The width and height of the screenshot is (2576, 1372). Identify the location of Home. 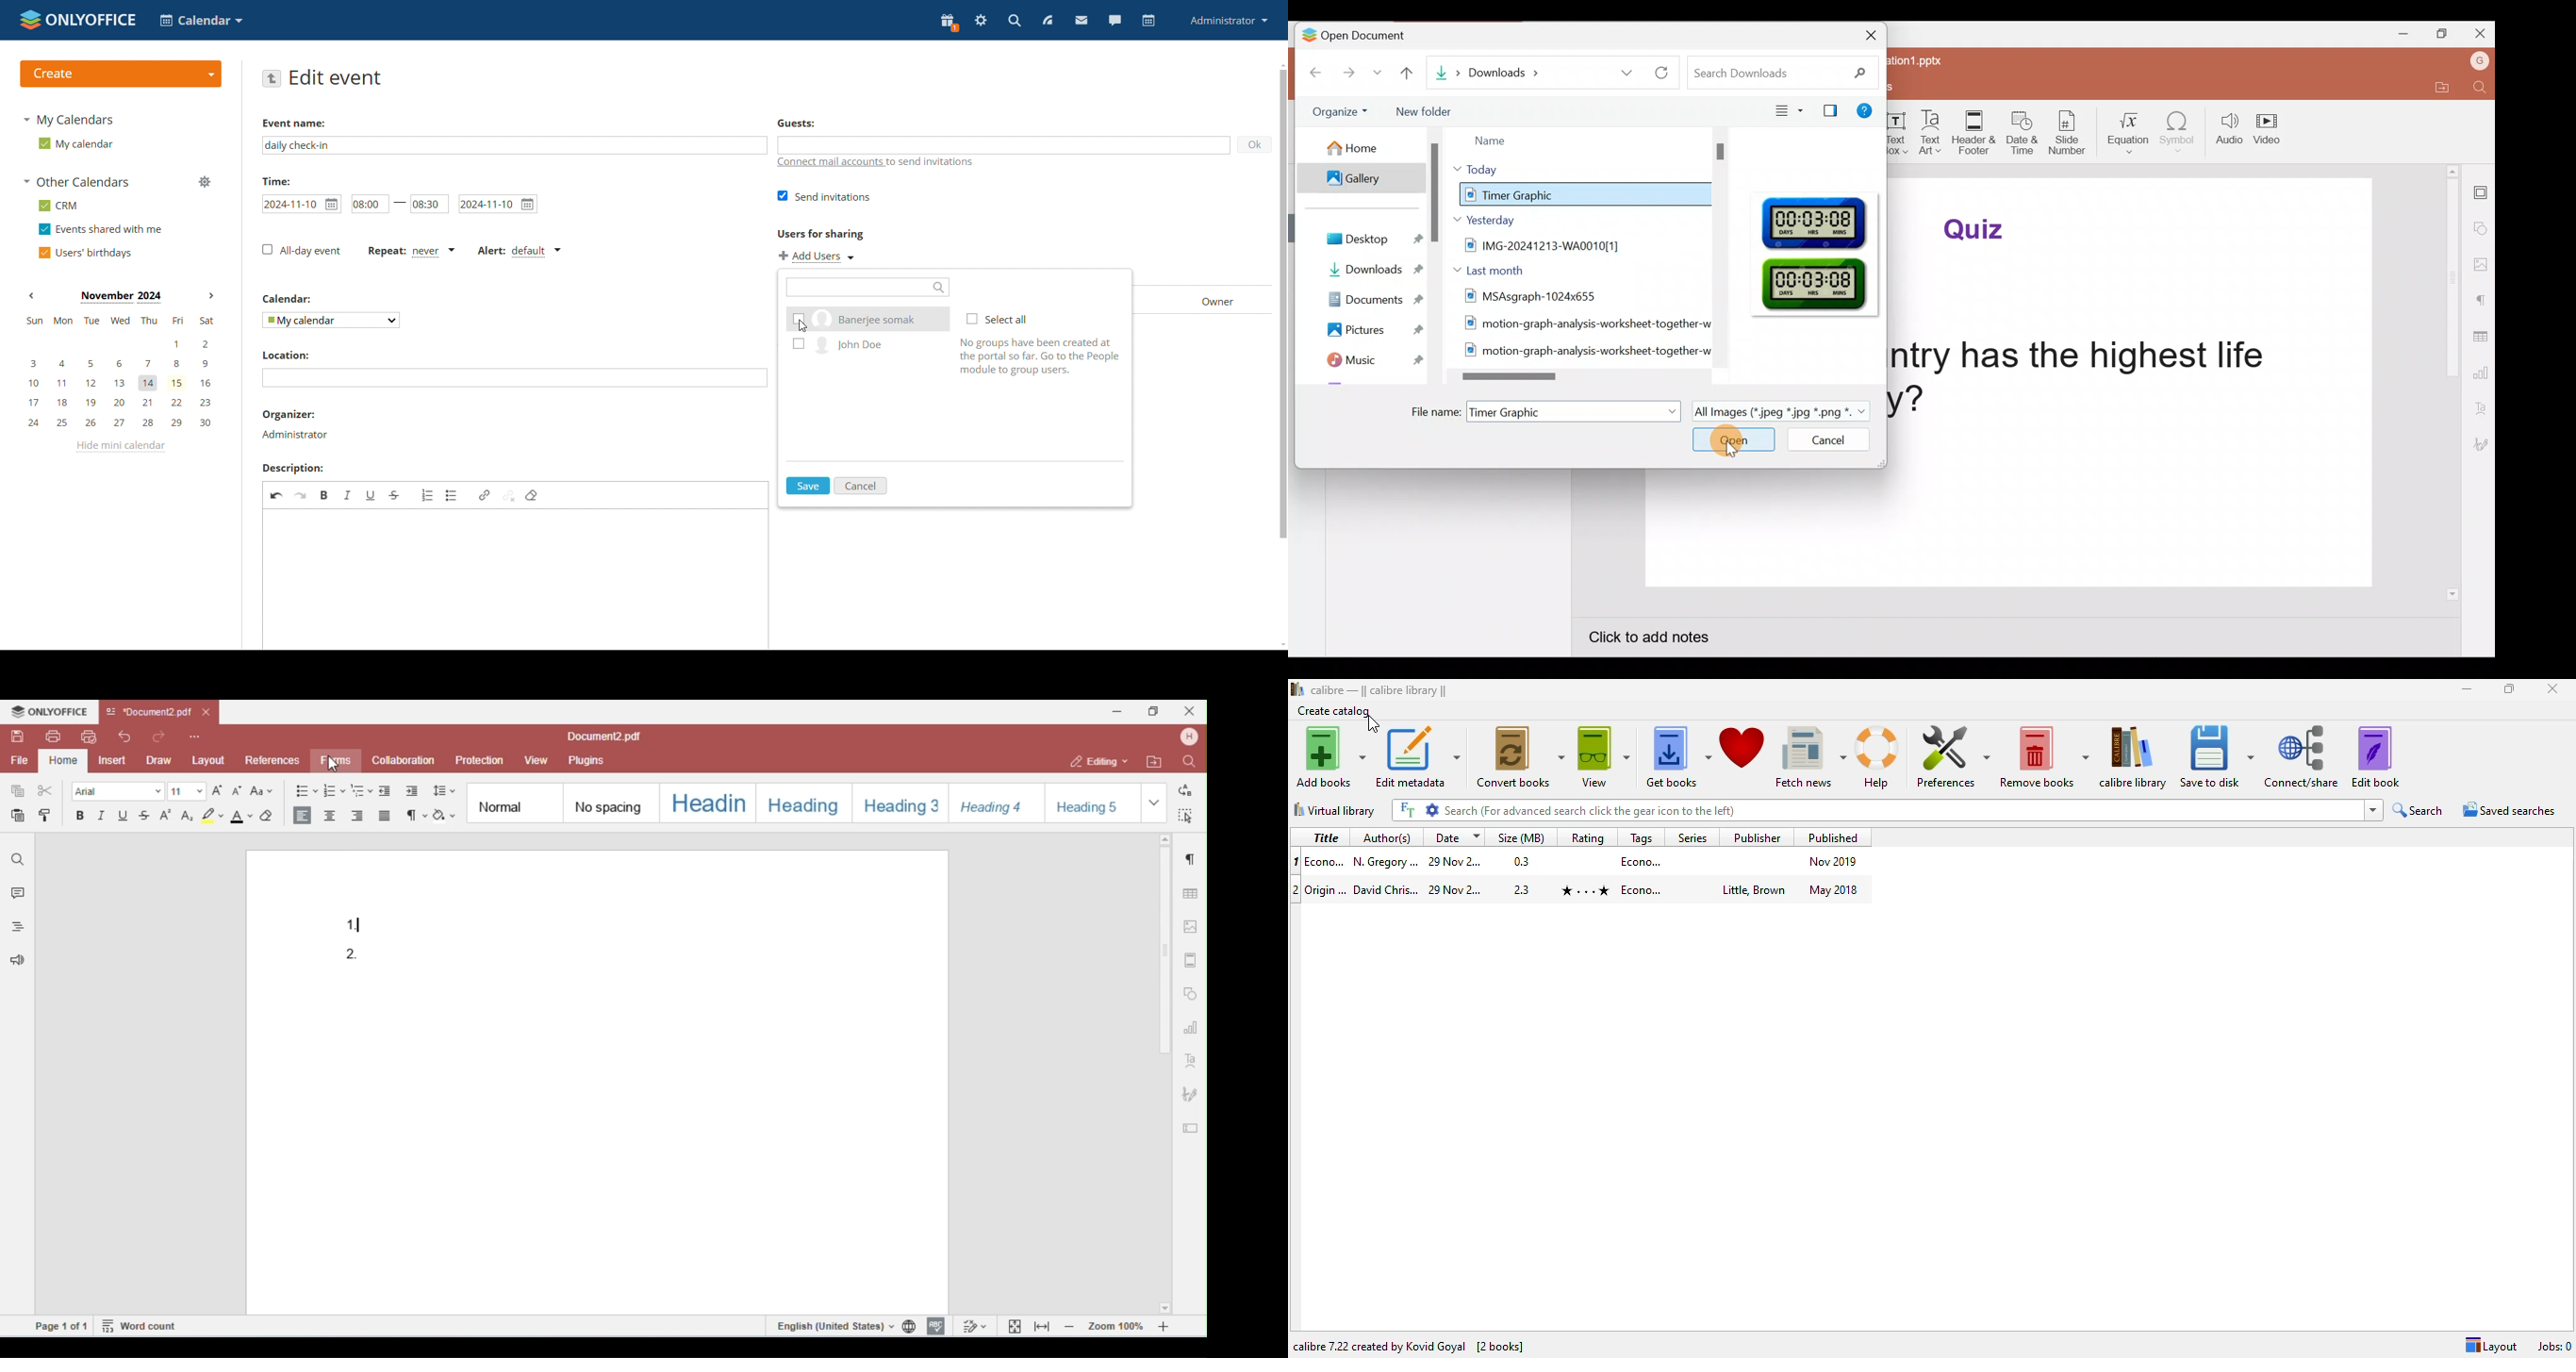
(1363, 144).